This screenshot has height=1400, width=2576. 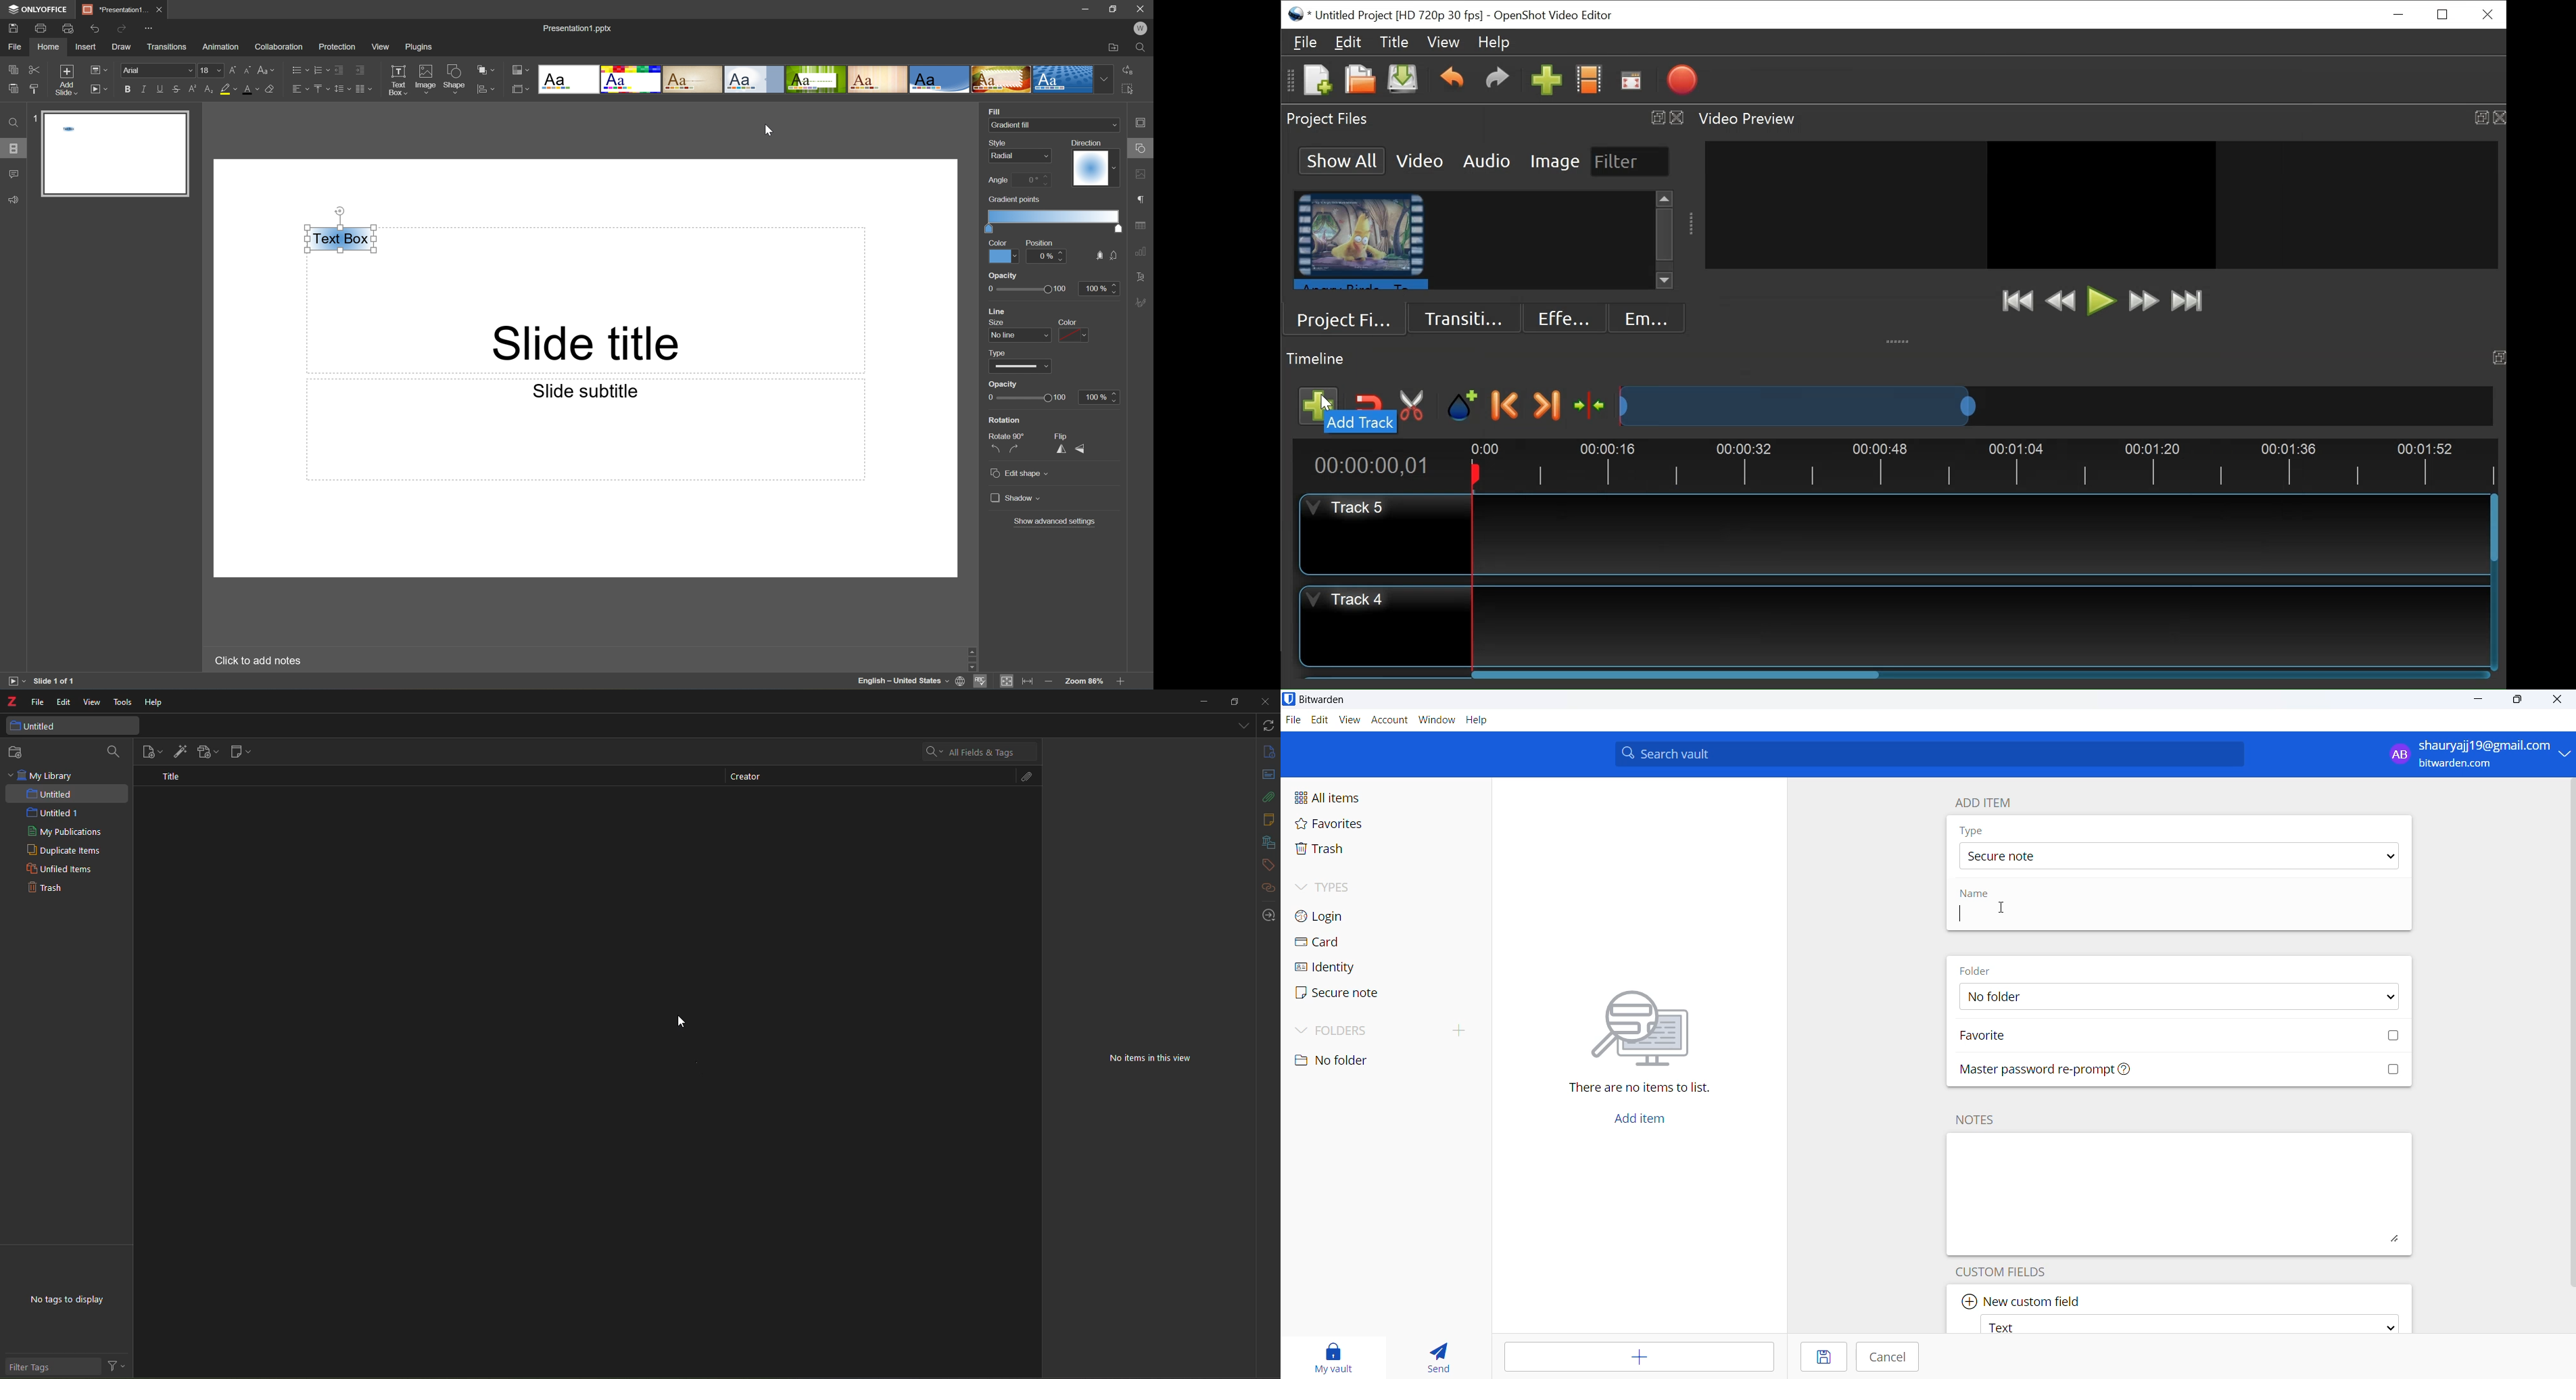 What do you see at coordinates (2105, 915) in the screenshot?
I see `name textarea` at bounding box center [2105, 915].